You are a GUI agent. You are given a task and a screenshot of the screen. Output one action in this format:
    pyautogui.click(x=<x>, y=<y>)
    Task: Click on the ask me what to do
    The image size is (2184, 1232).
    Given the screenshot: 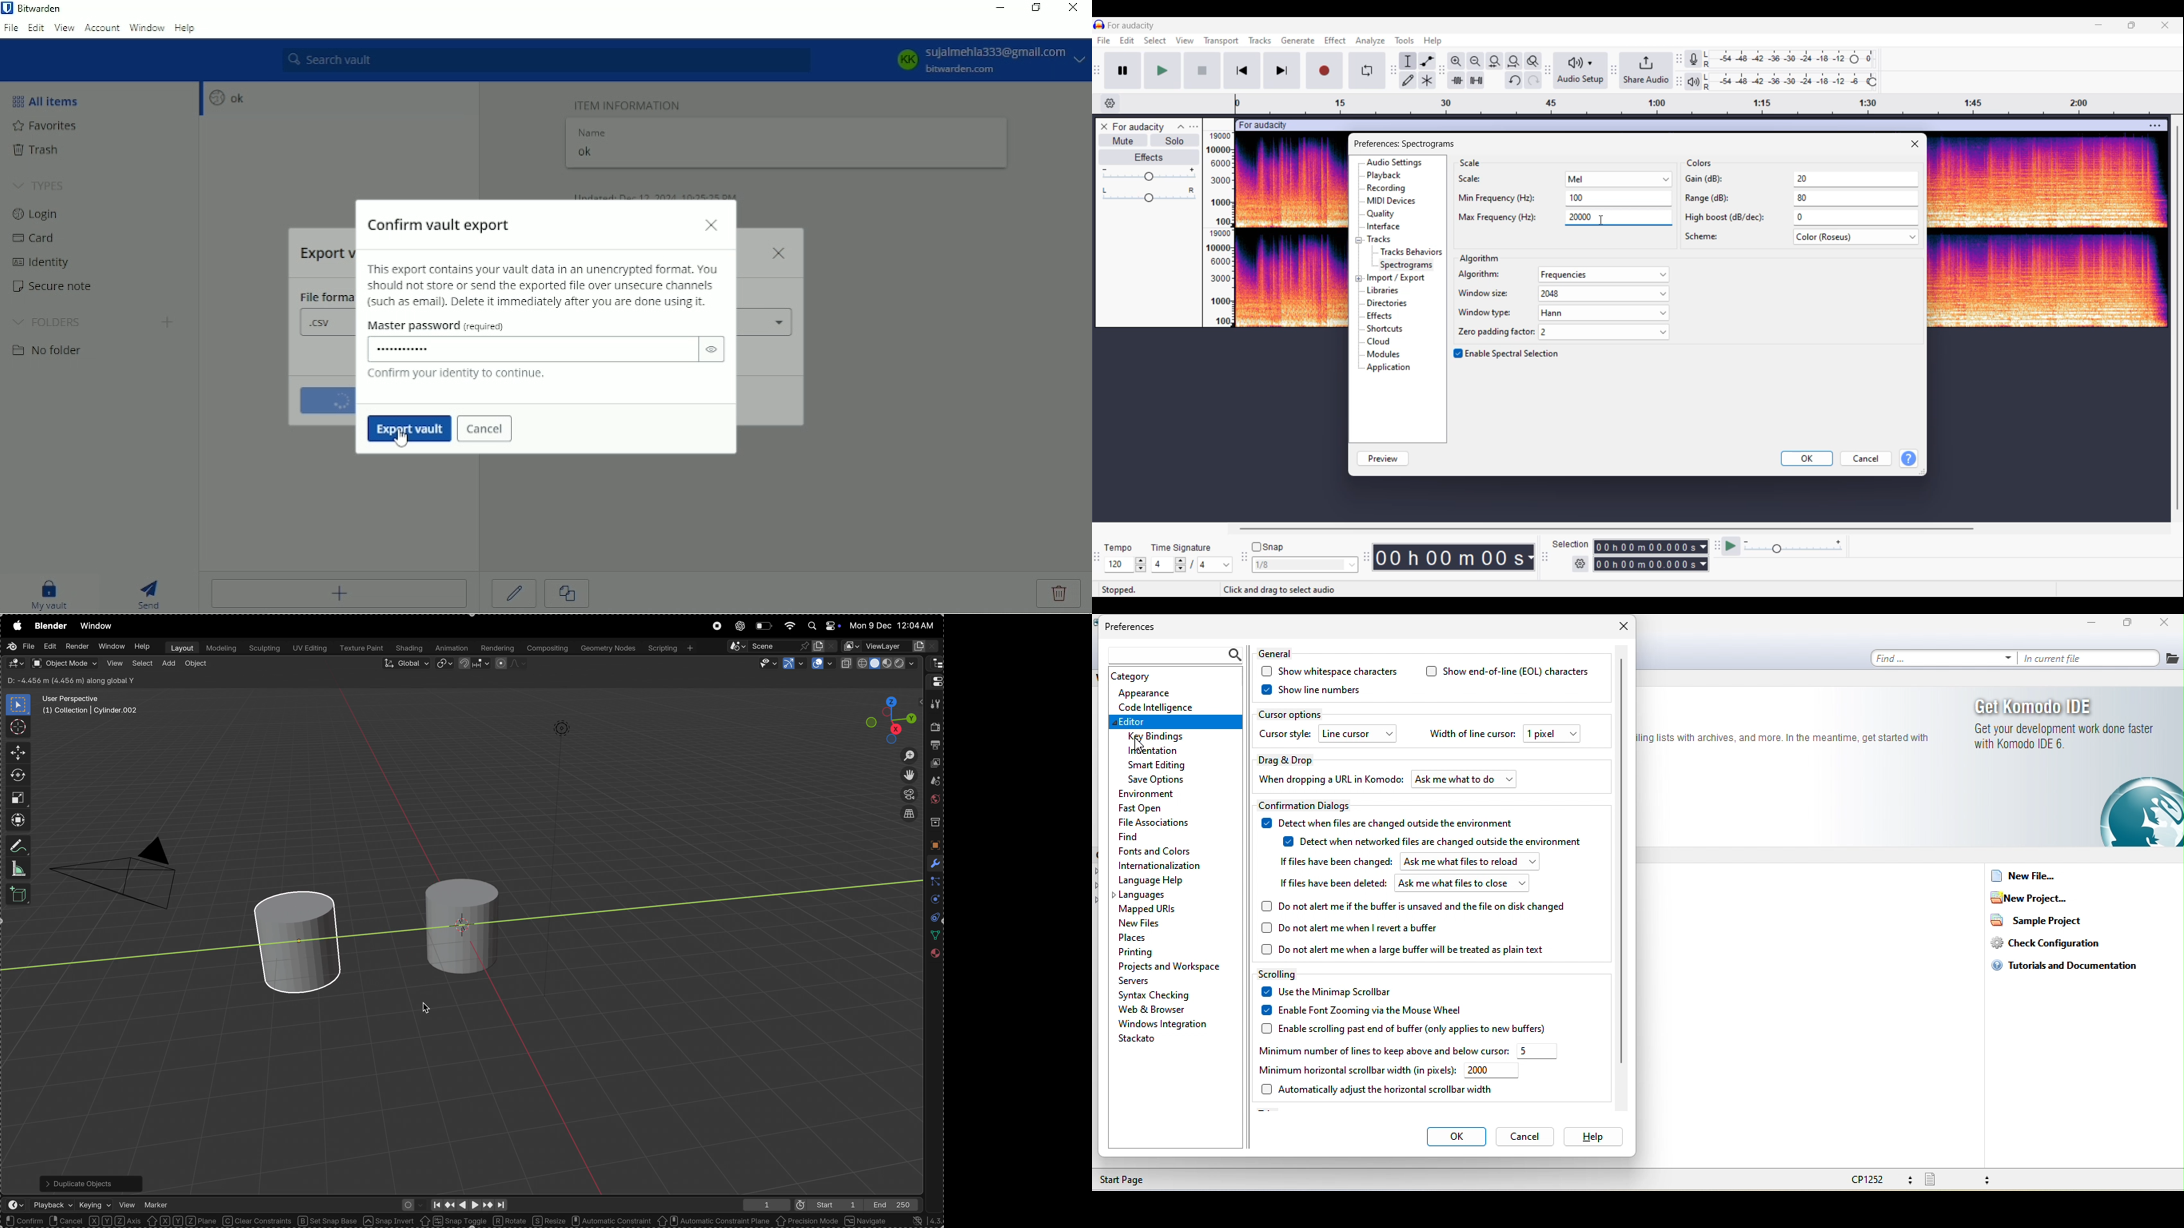 What is the action you would take?
    pyautogui.click(x=1465, y=778)
    